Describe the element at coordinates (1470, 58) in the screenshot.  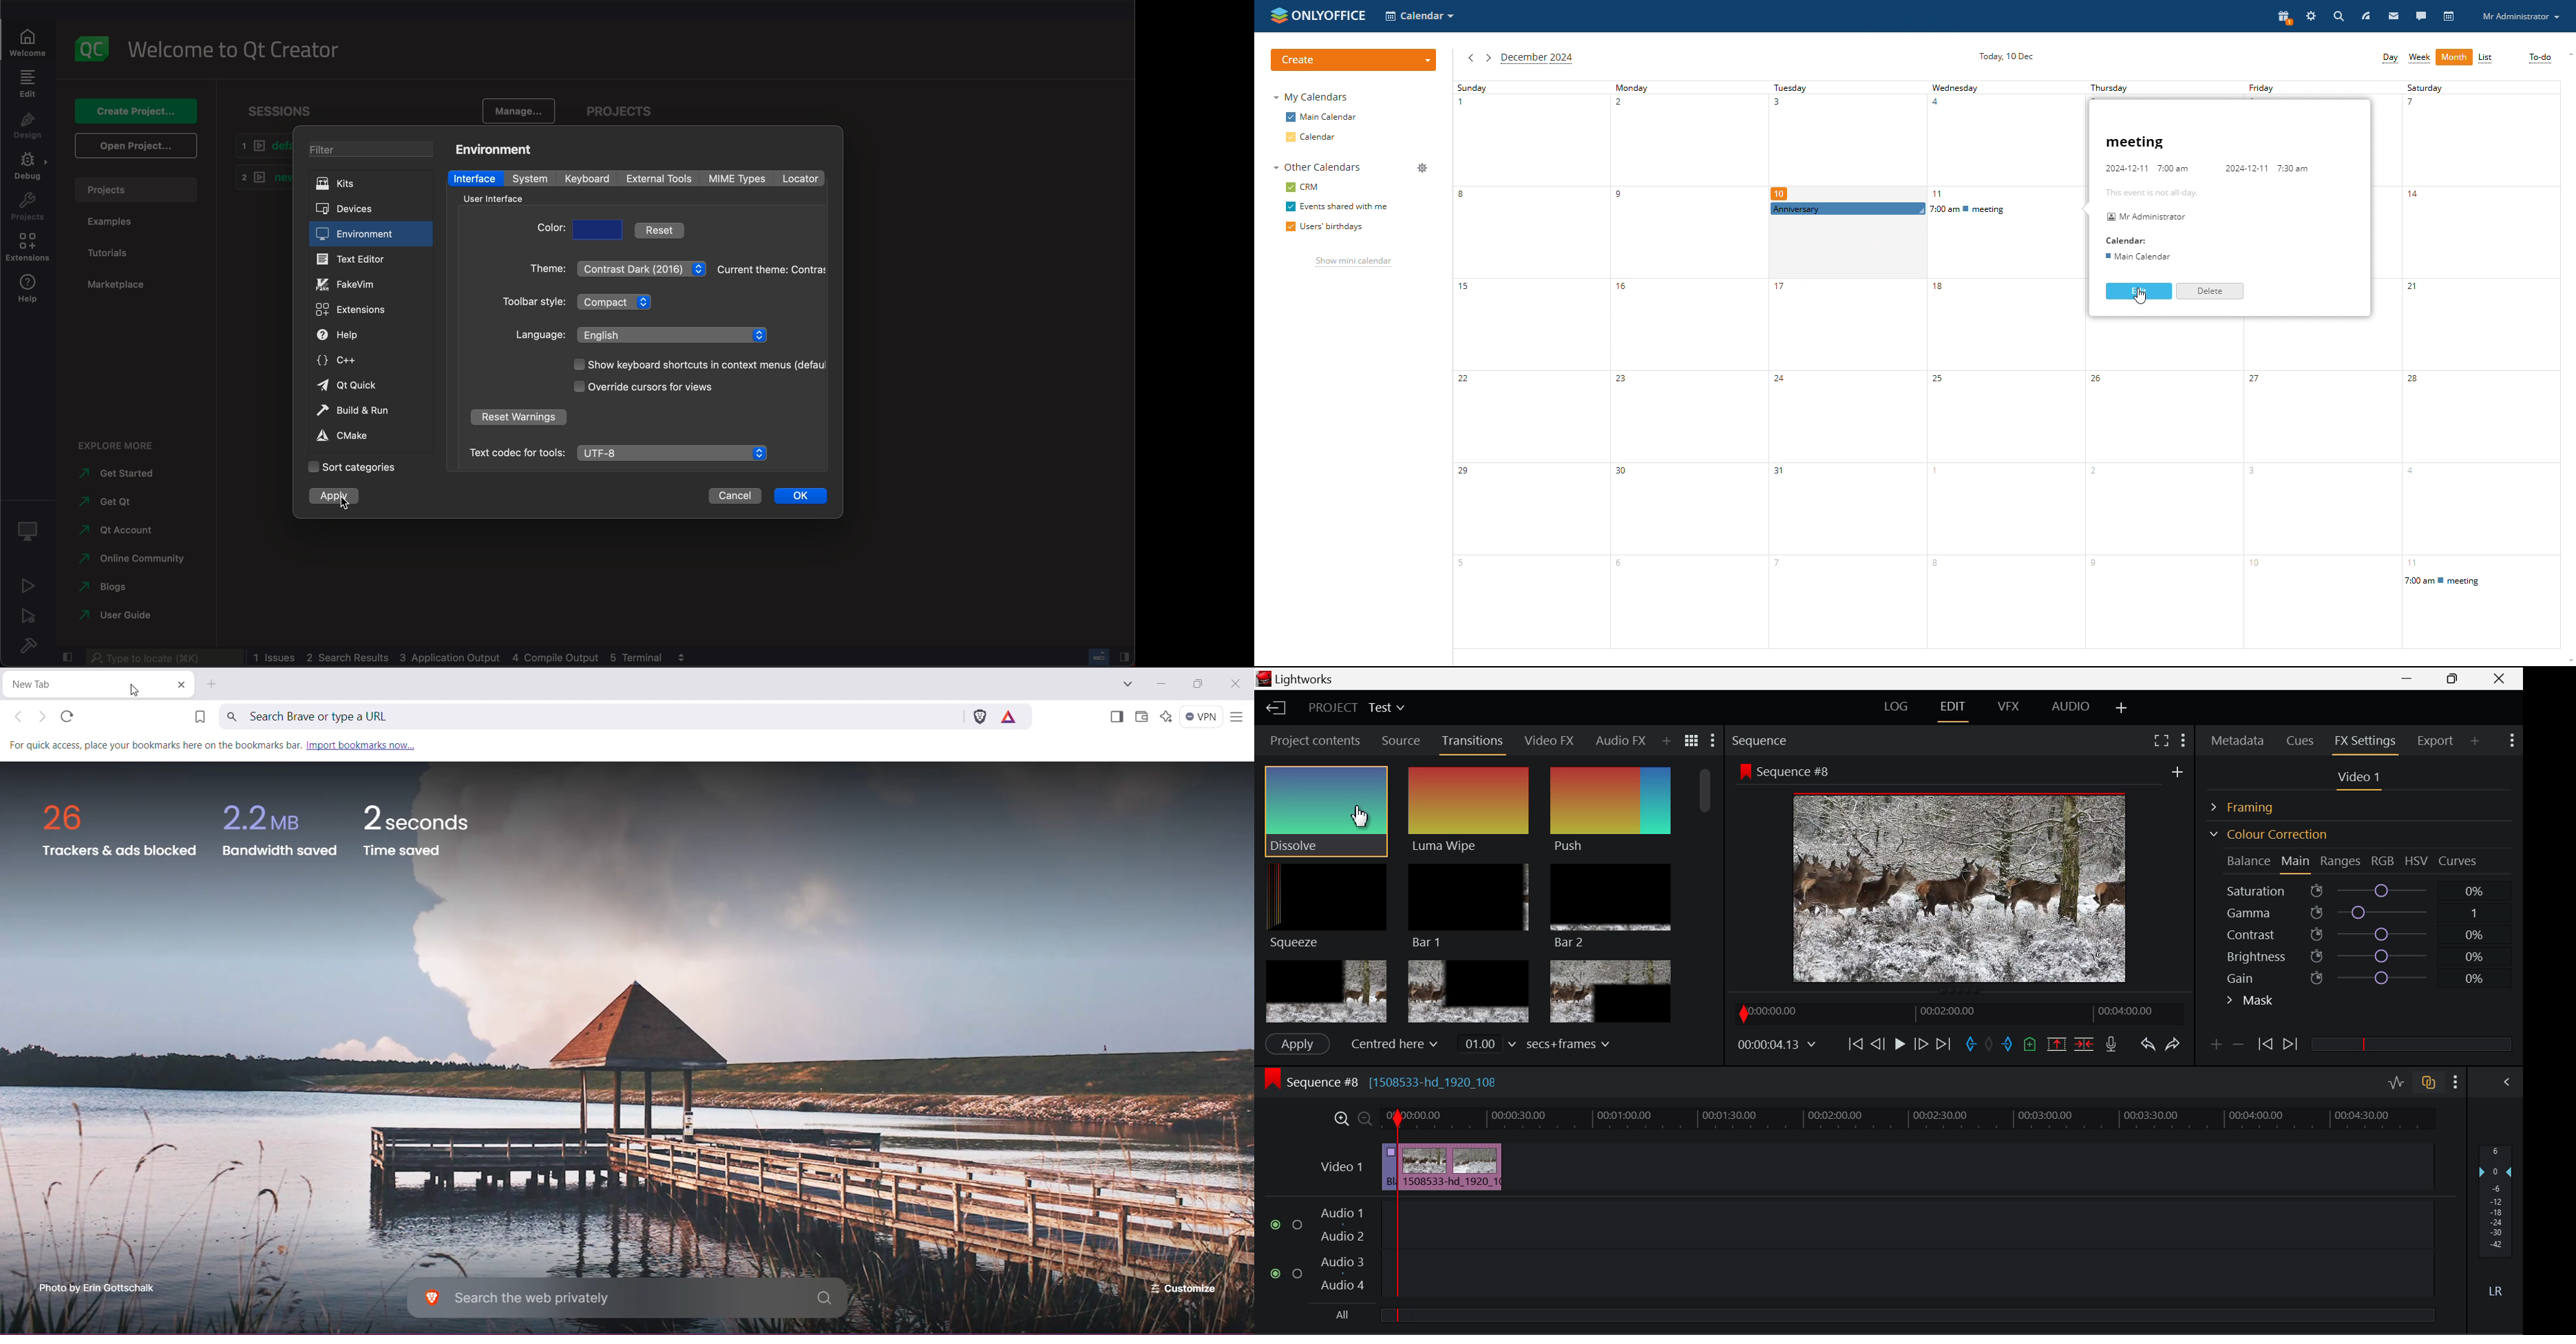
I see `previous month` at that location.